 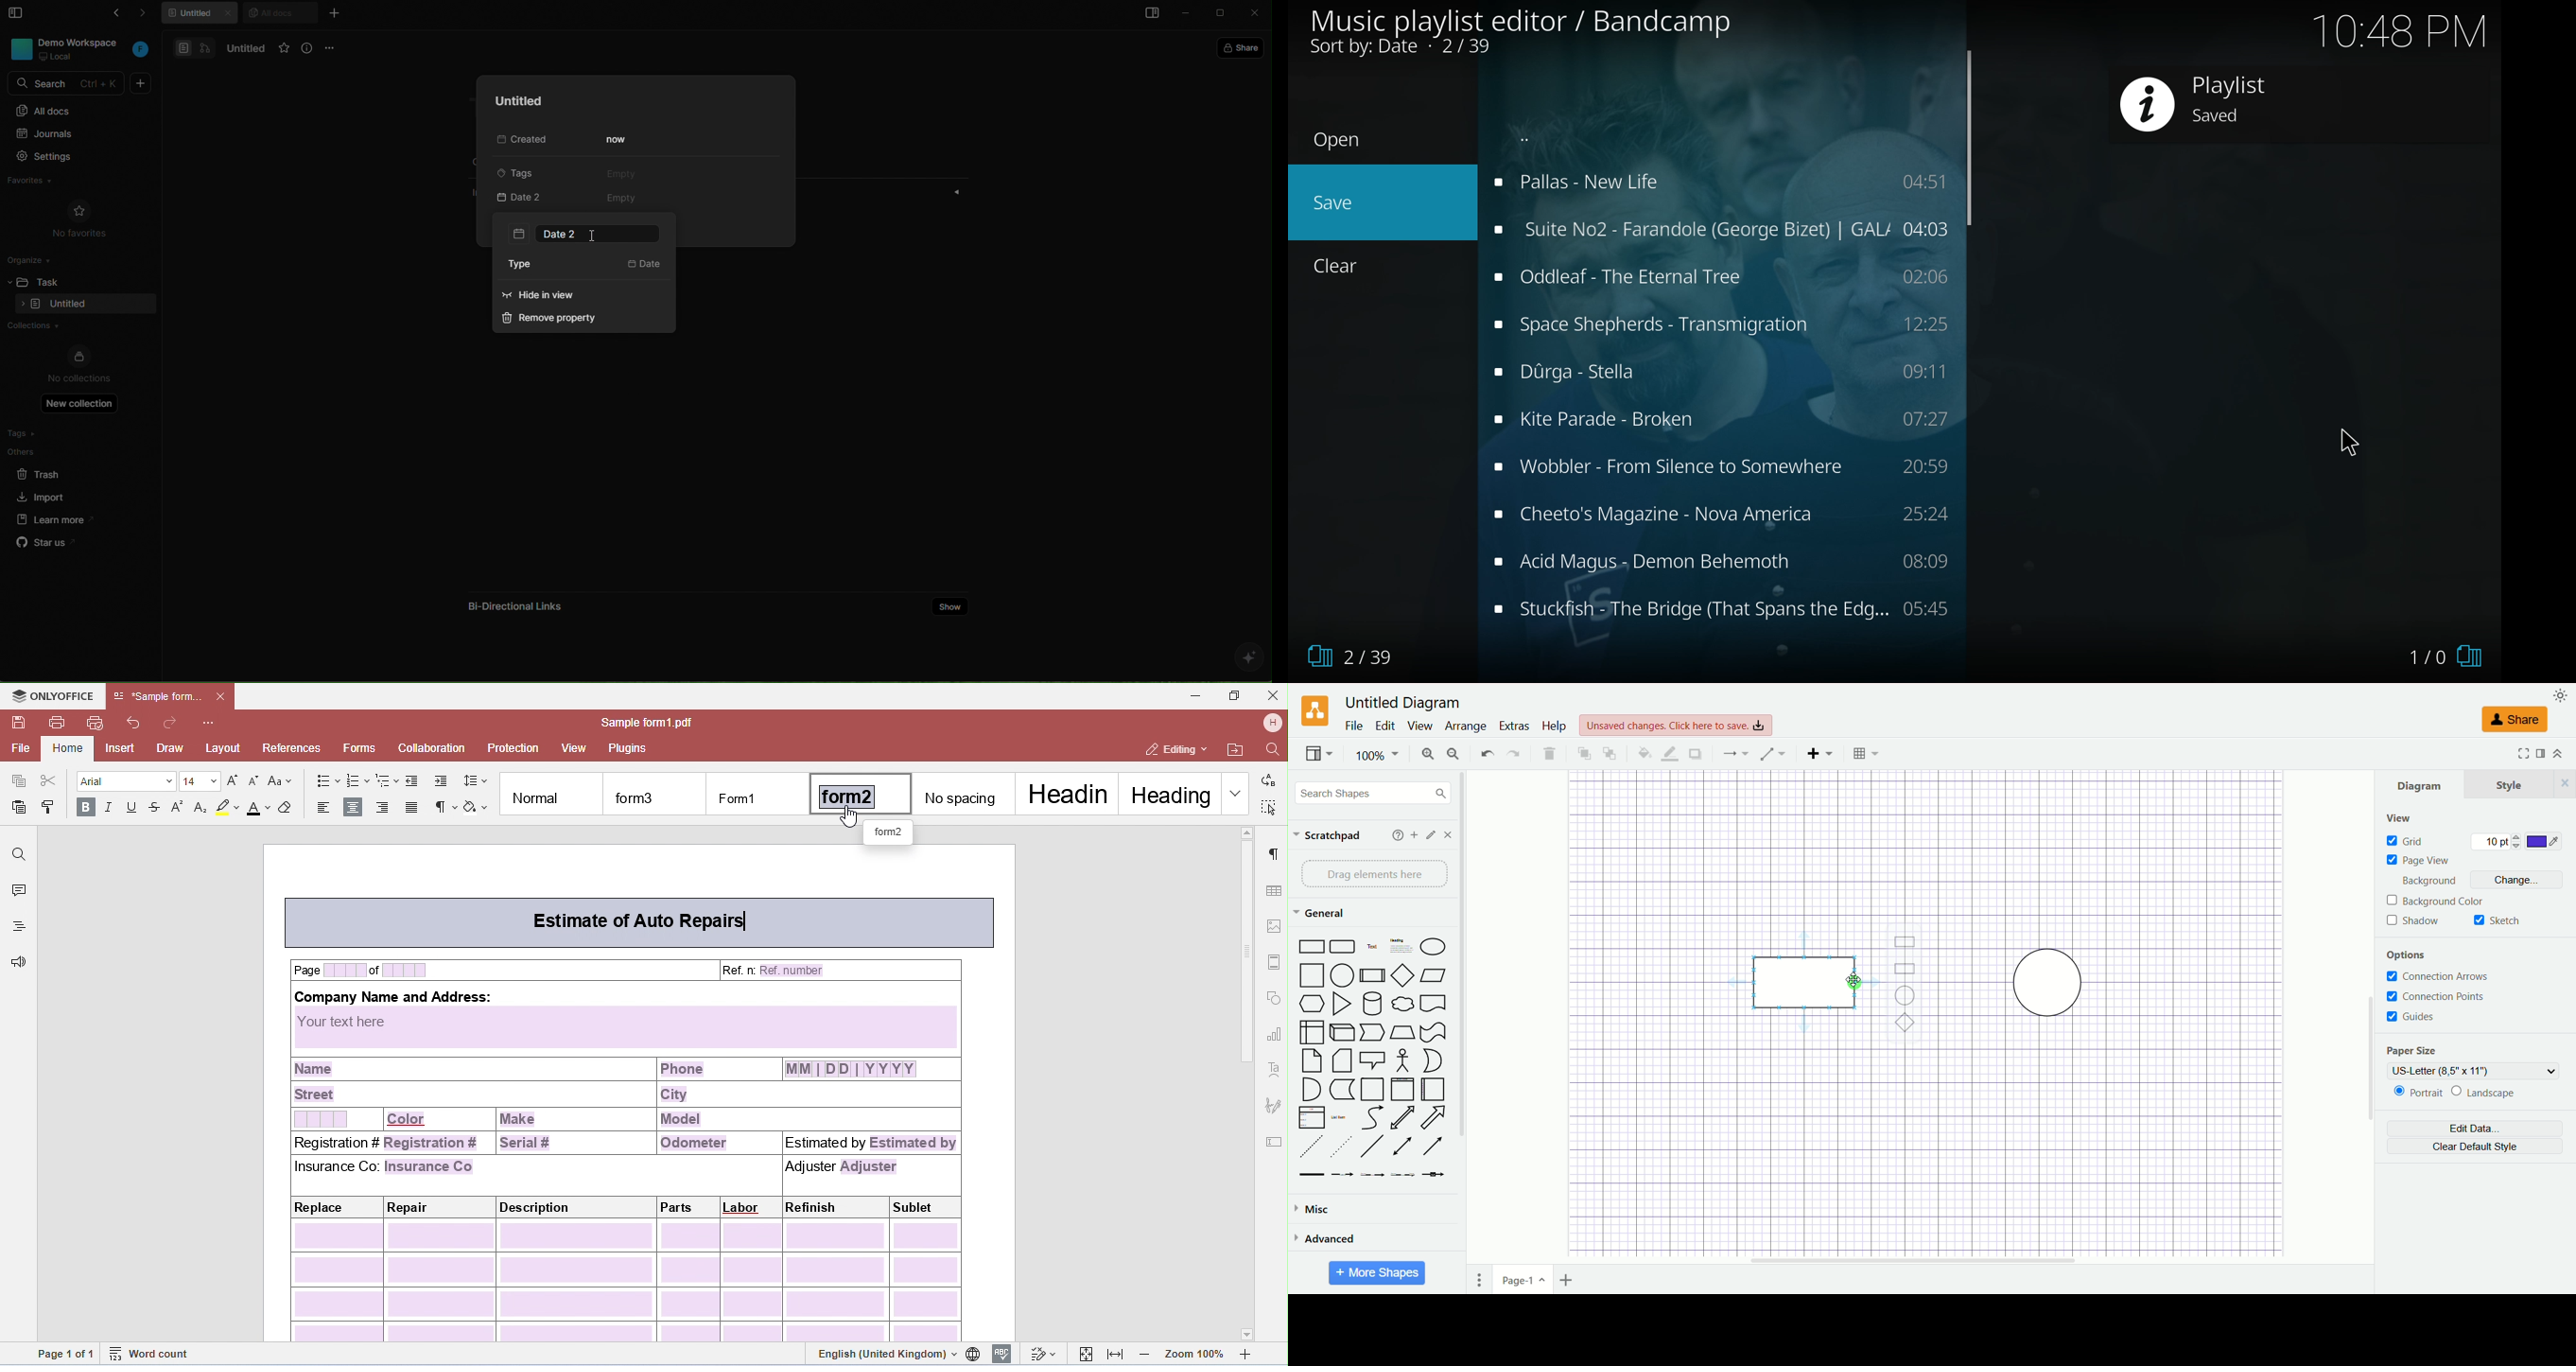 What do you see at coordinates (1820, 754) in the screenshot?
I see `insert` at bounding box center [1820, 754].